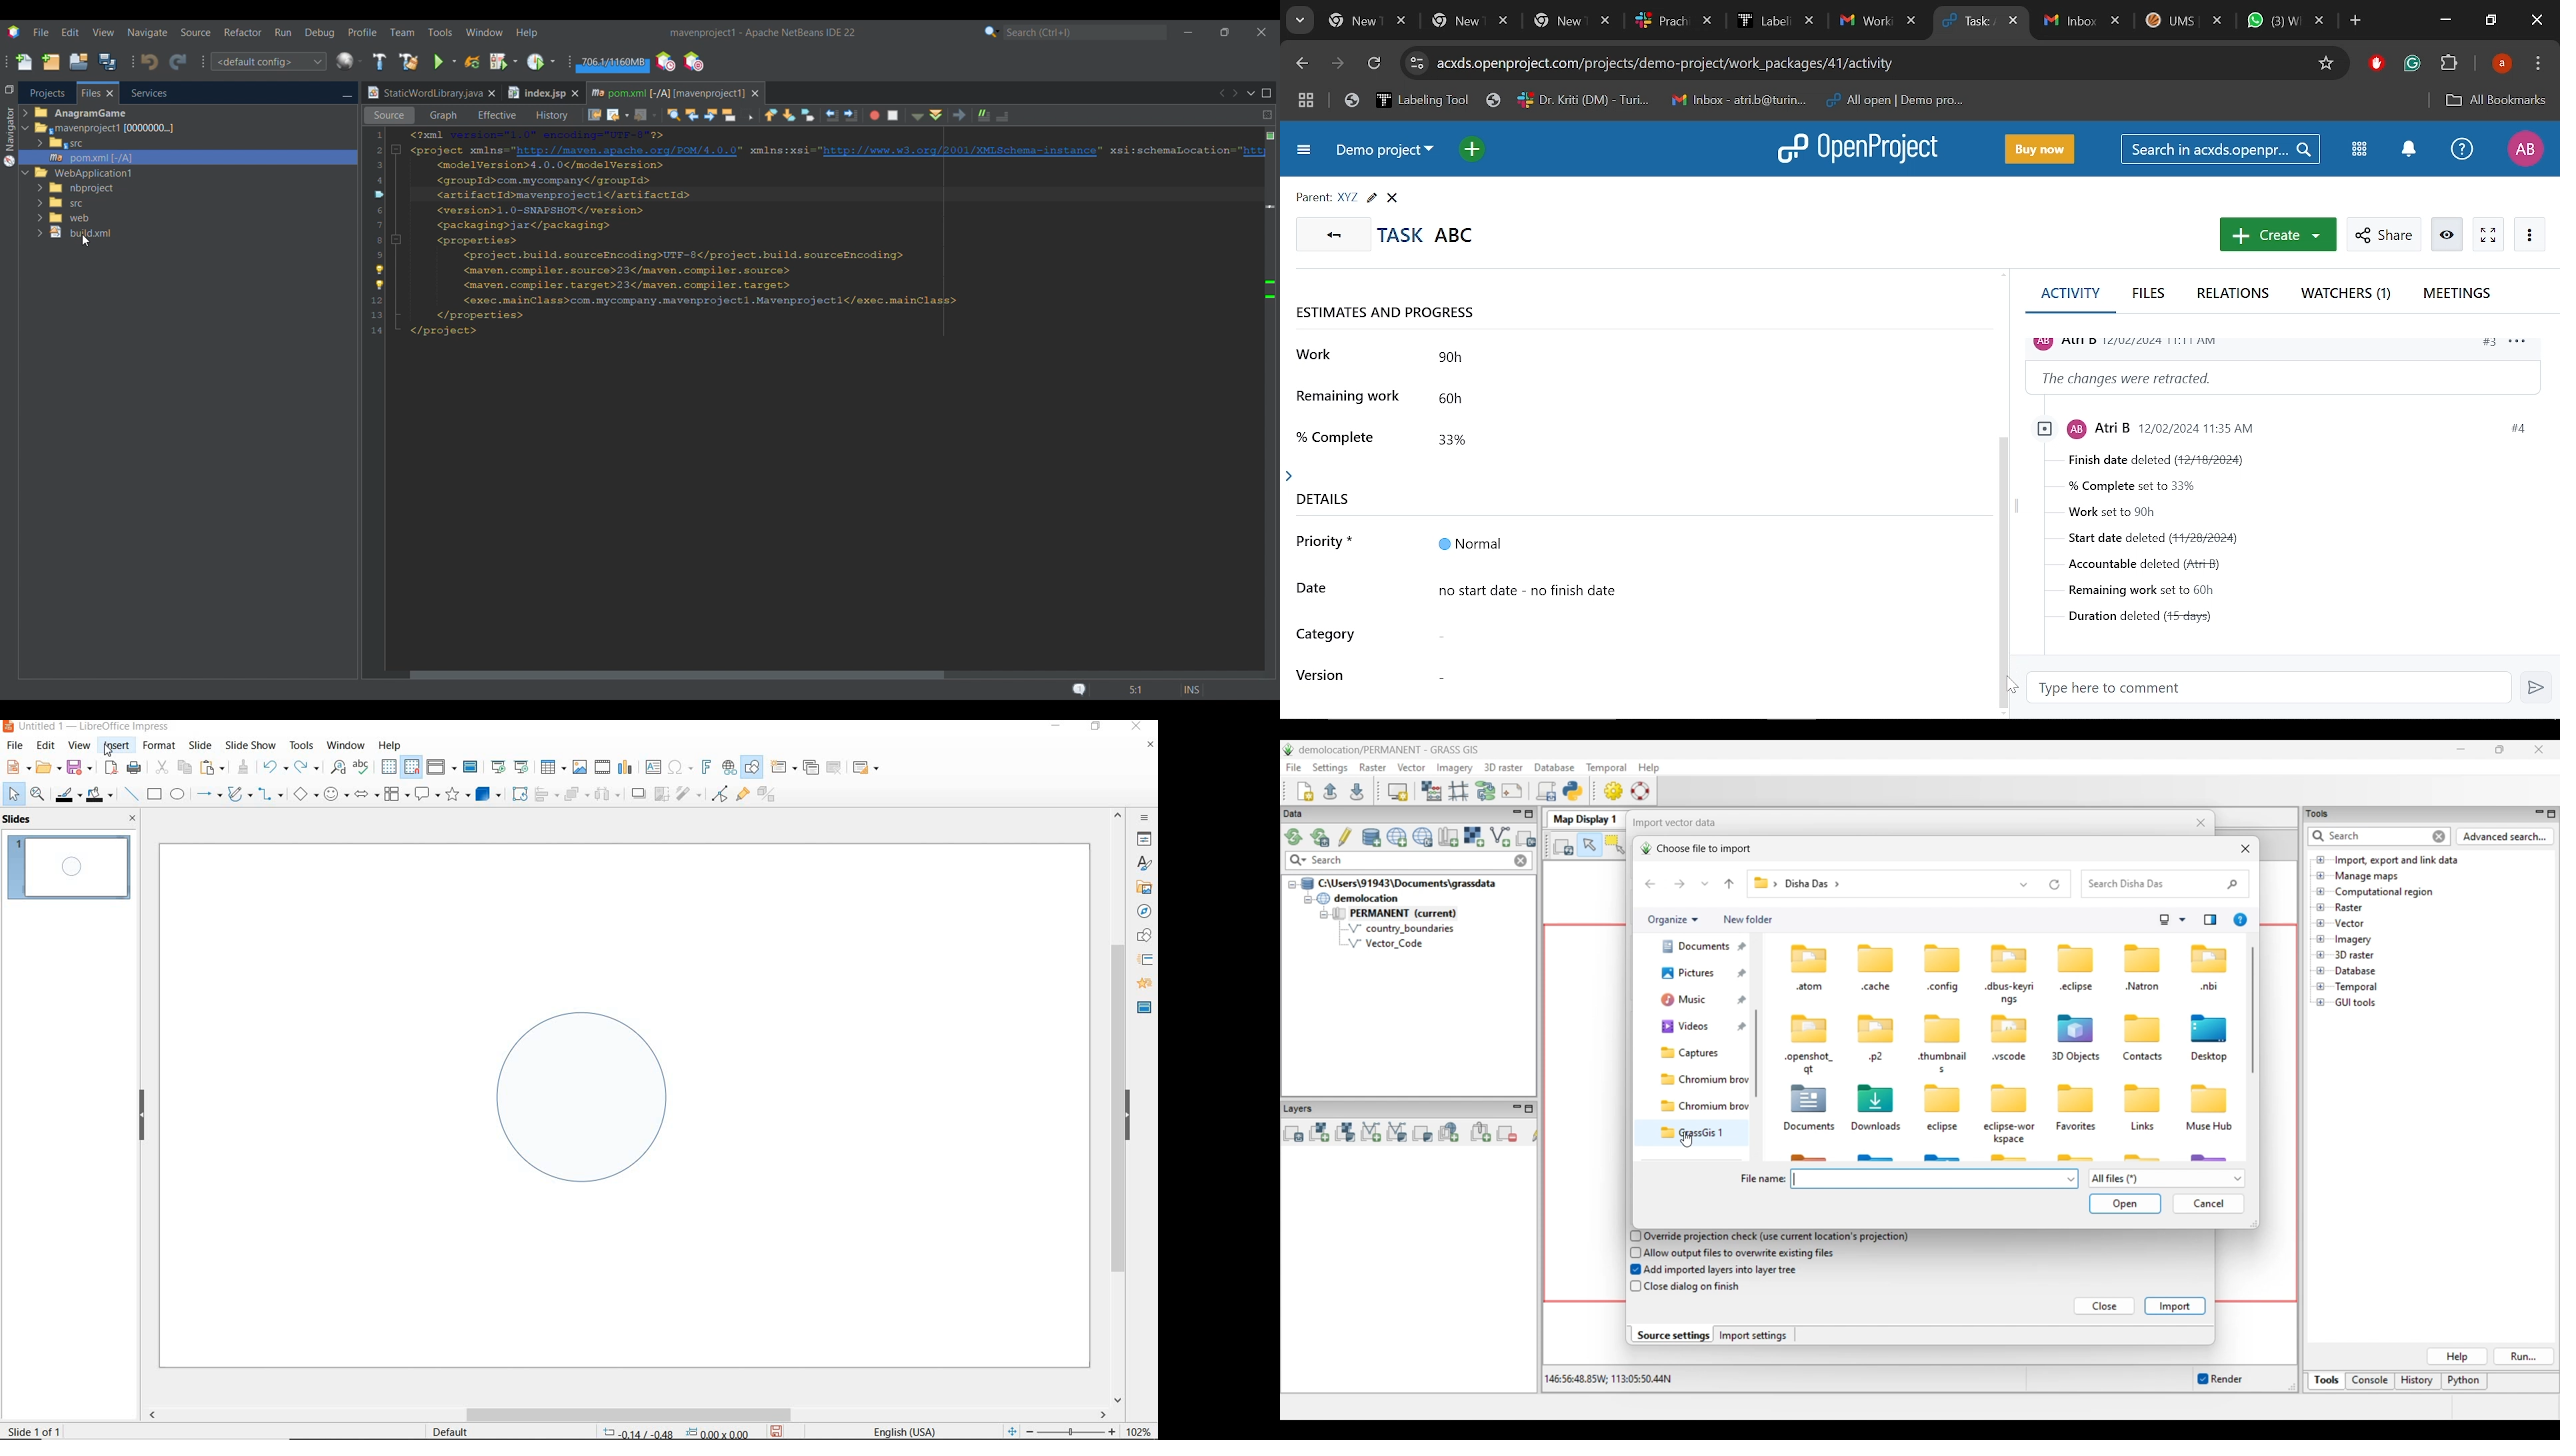 Image resolution: width=2576 pixels, height=1456 pixels. Describe the element at coordinates (160, 768) in the screenshot. I see `cut` at that location.